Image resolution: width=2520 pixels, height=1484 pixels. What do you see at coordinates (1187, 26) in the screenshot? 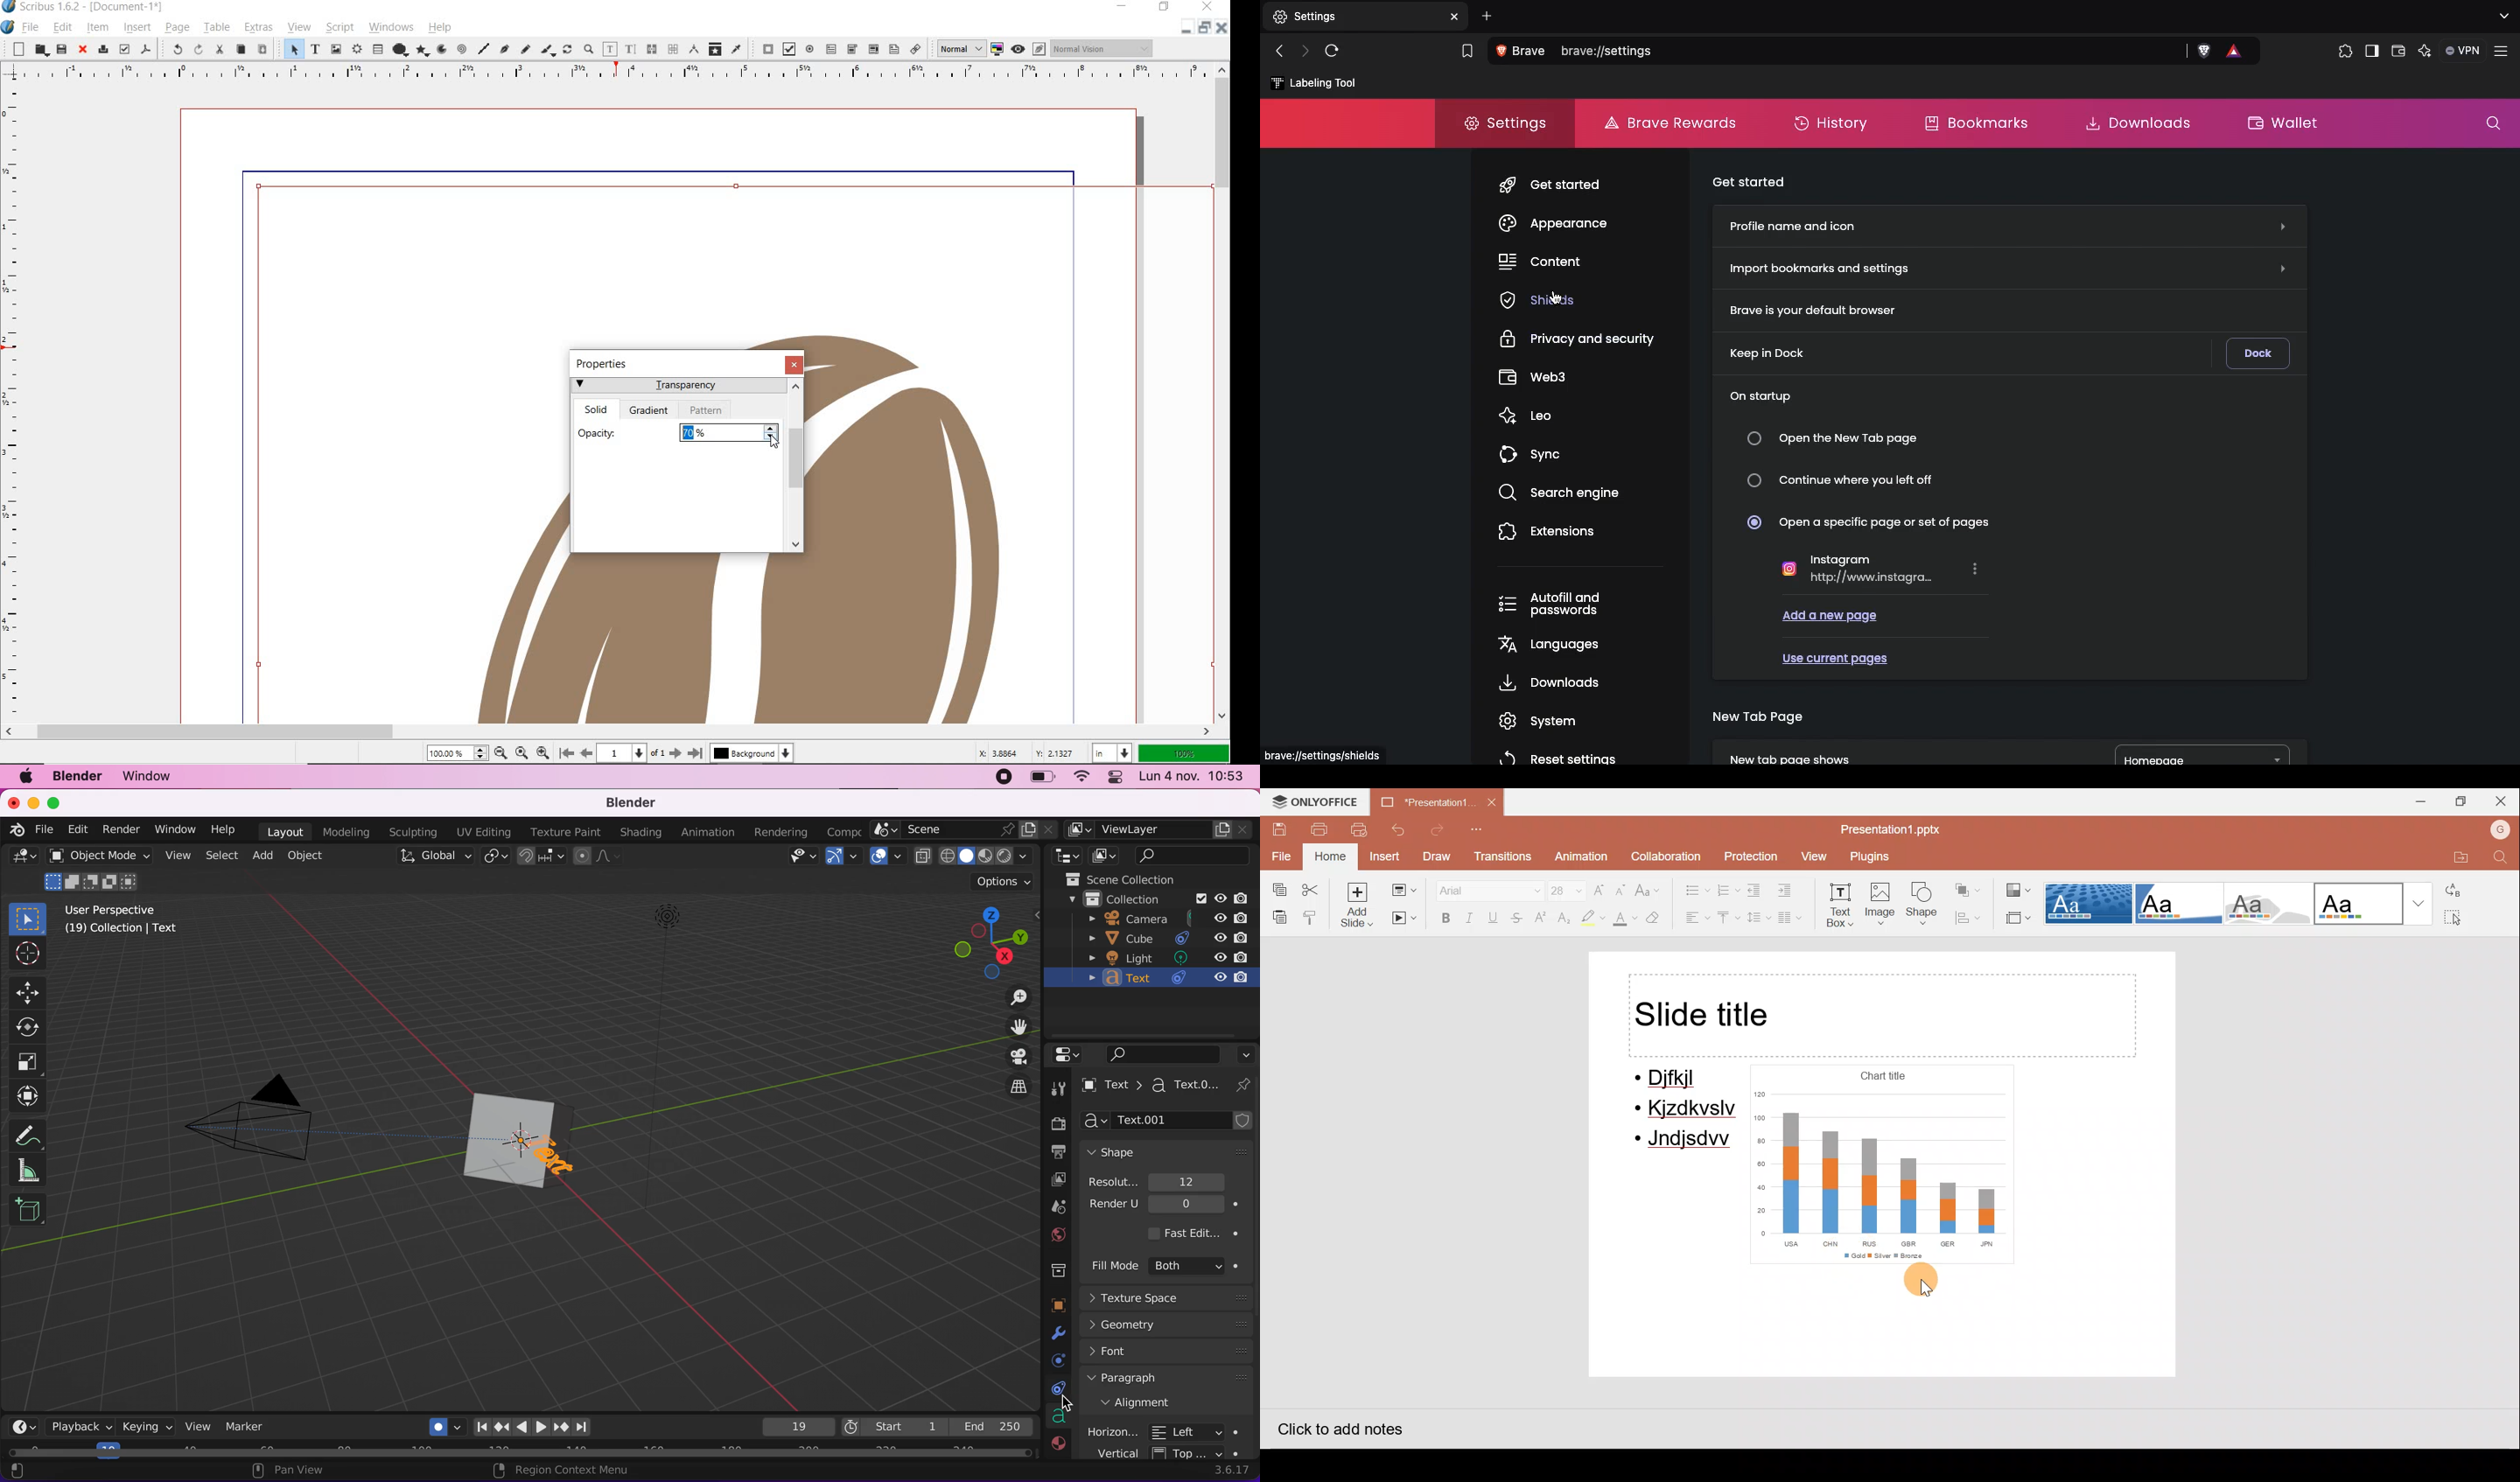
I see `restore down` at bounding box center [1187, 26].